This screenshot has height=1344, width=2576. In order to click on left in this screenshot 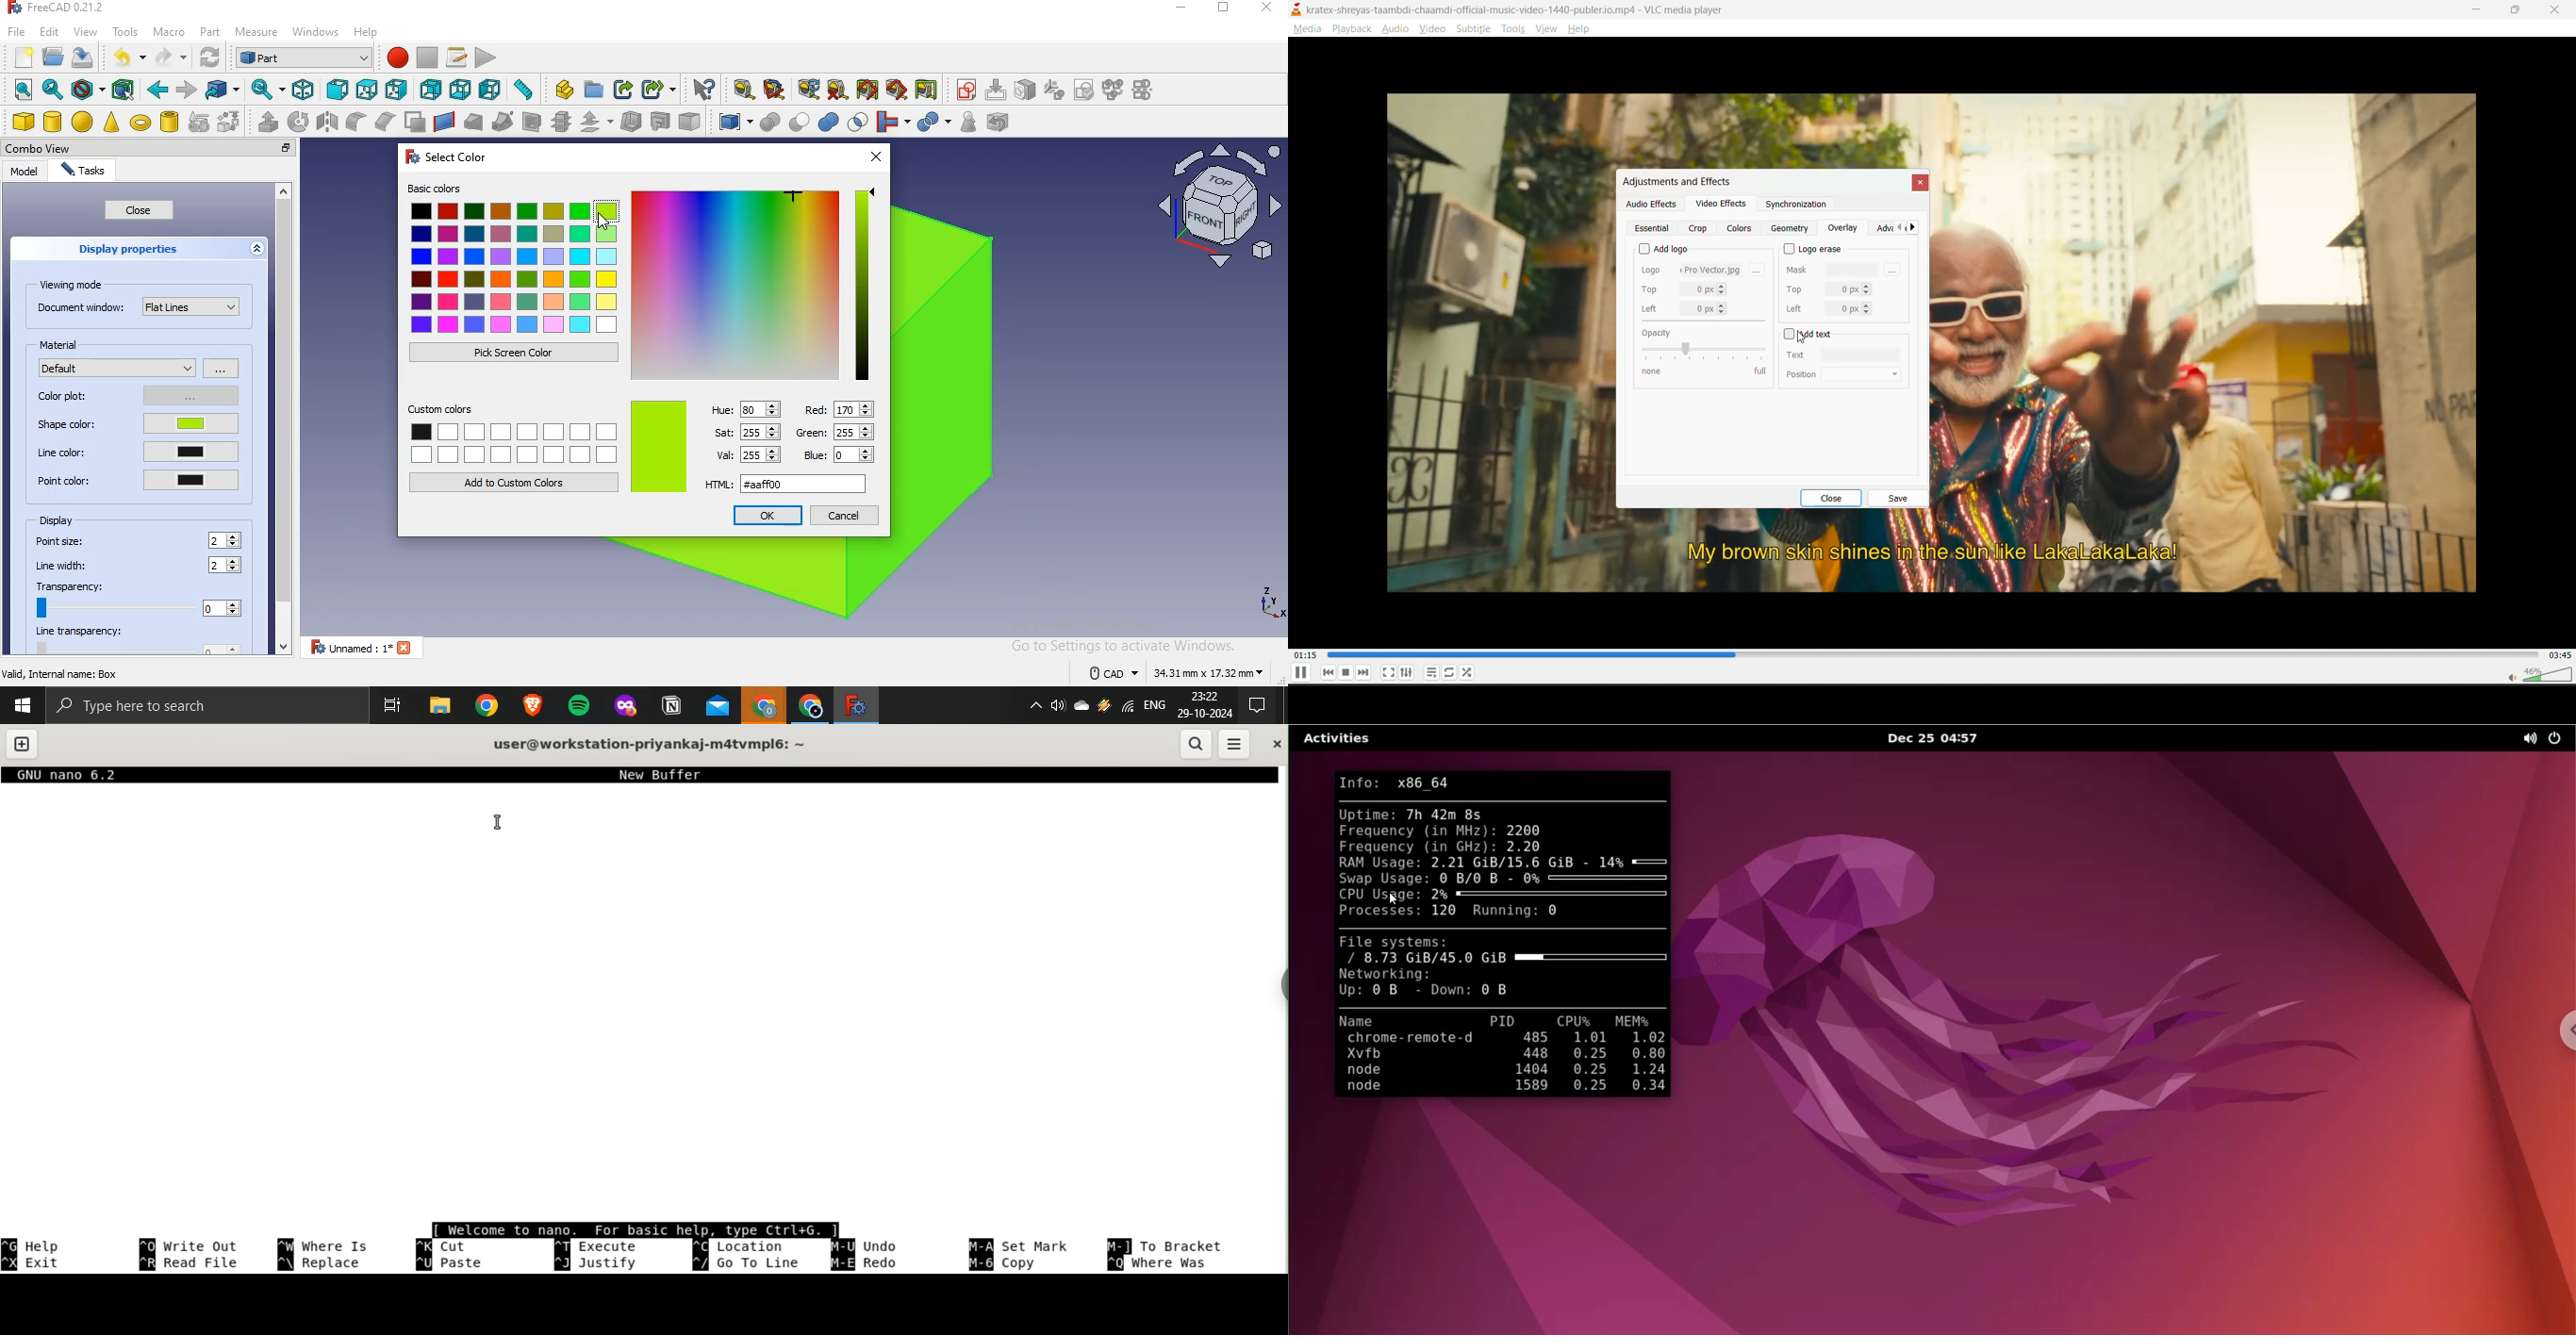, I will do `click(1827, 309)`.